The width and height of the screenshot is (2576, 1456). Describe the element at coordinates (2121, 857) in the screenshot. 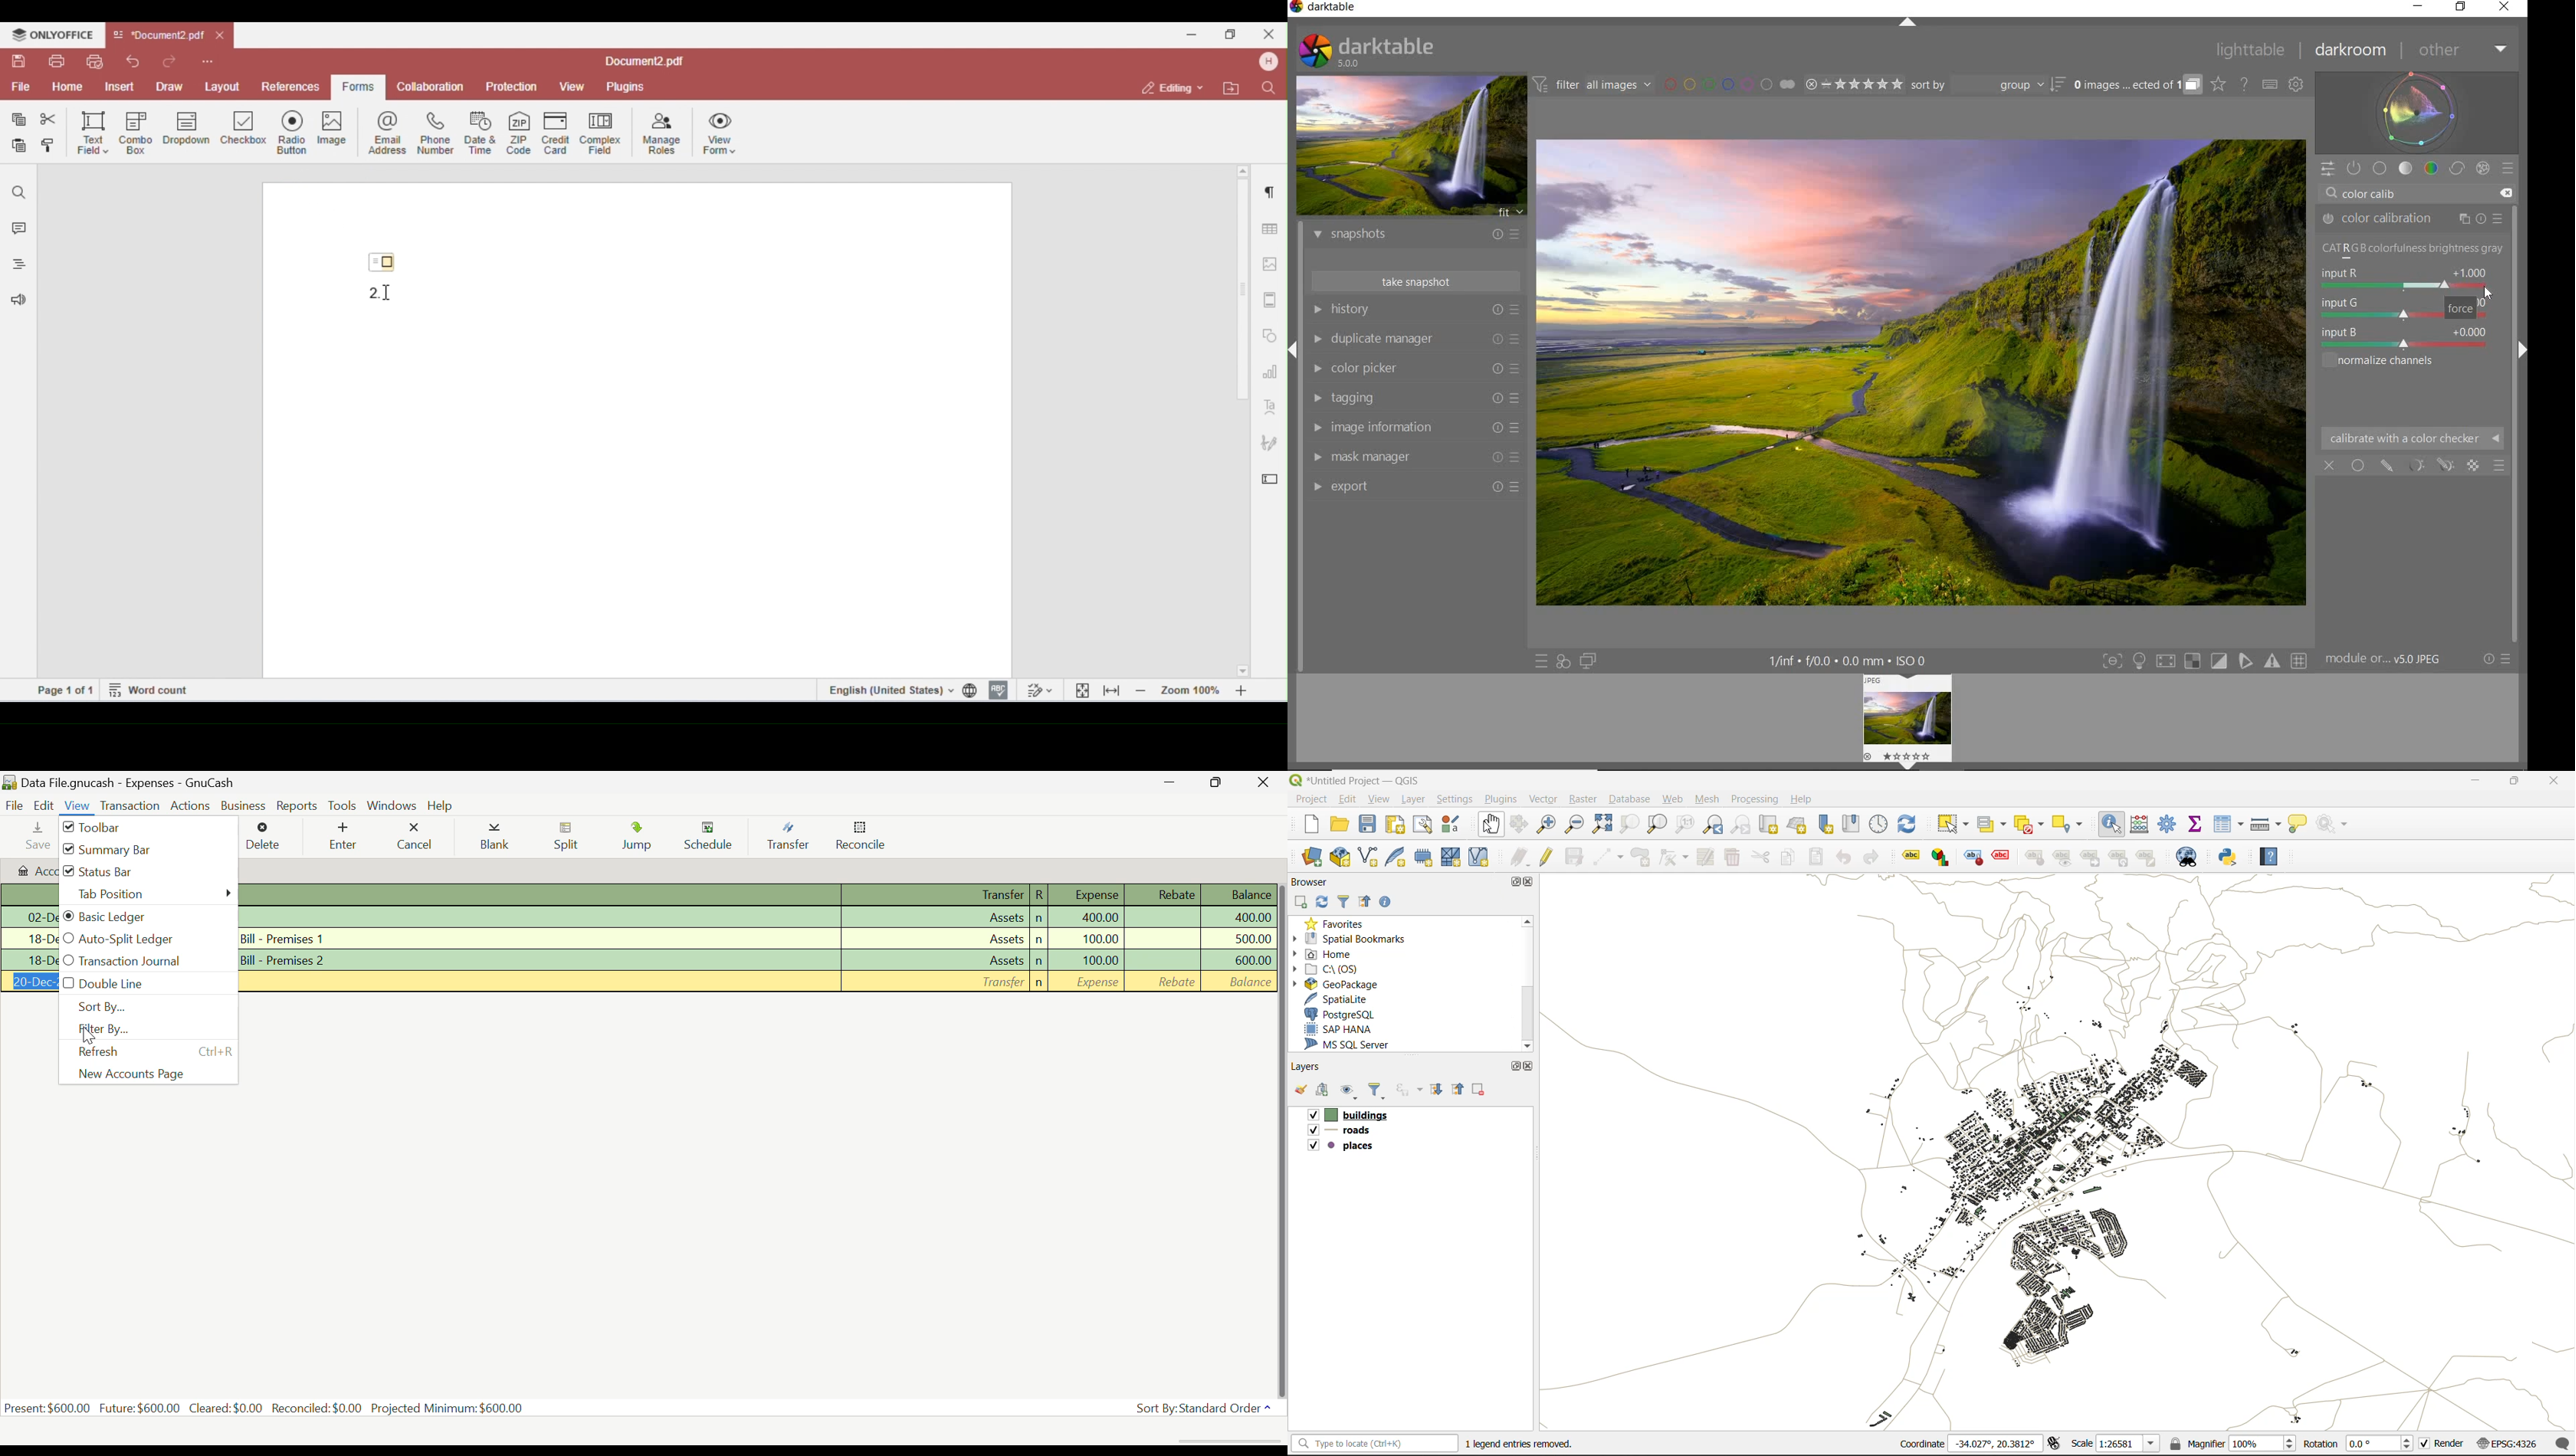

I see `Hierarchy` at that location.